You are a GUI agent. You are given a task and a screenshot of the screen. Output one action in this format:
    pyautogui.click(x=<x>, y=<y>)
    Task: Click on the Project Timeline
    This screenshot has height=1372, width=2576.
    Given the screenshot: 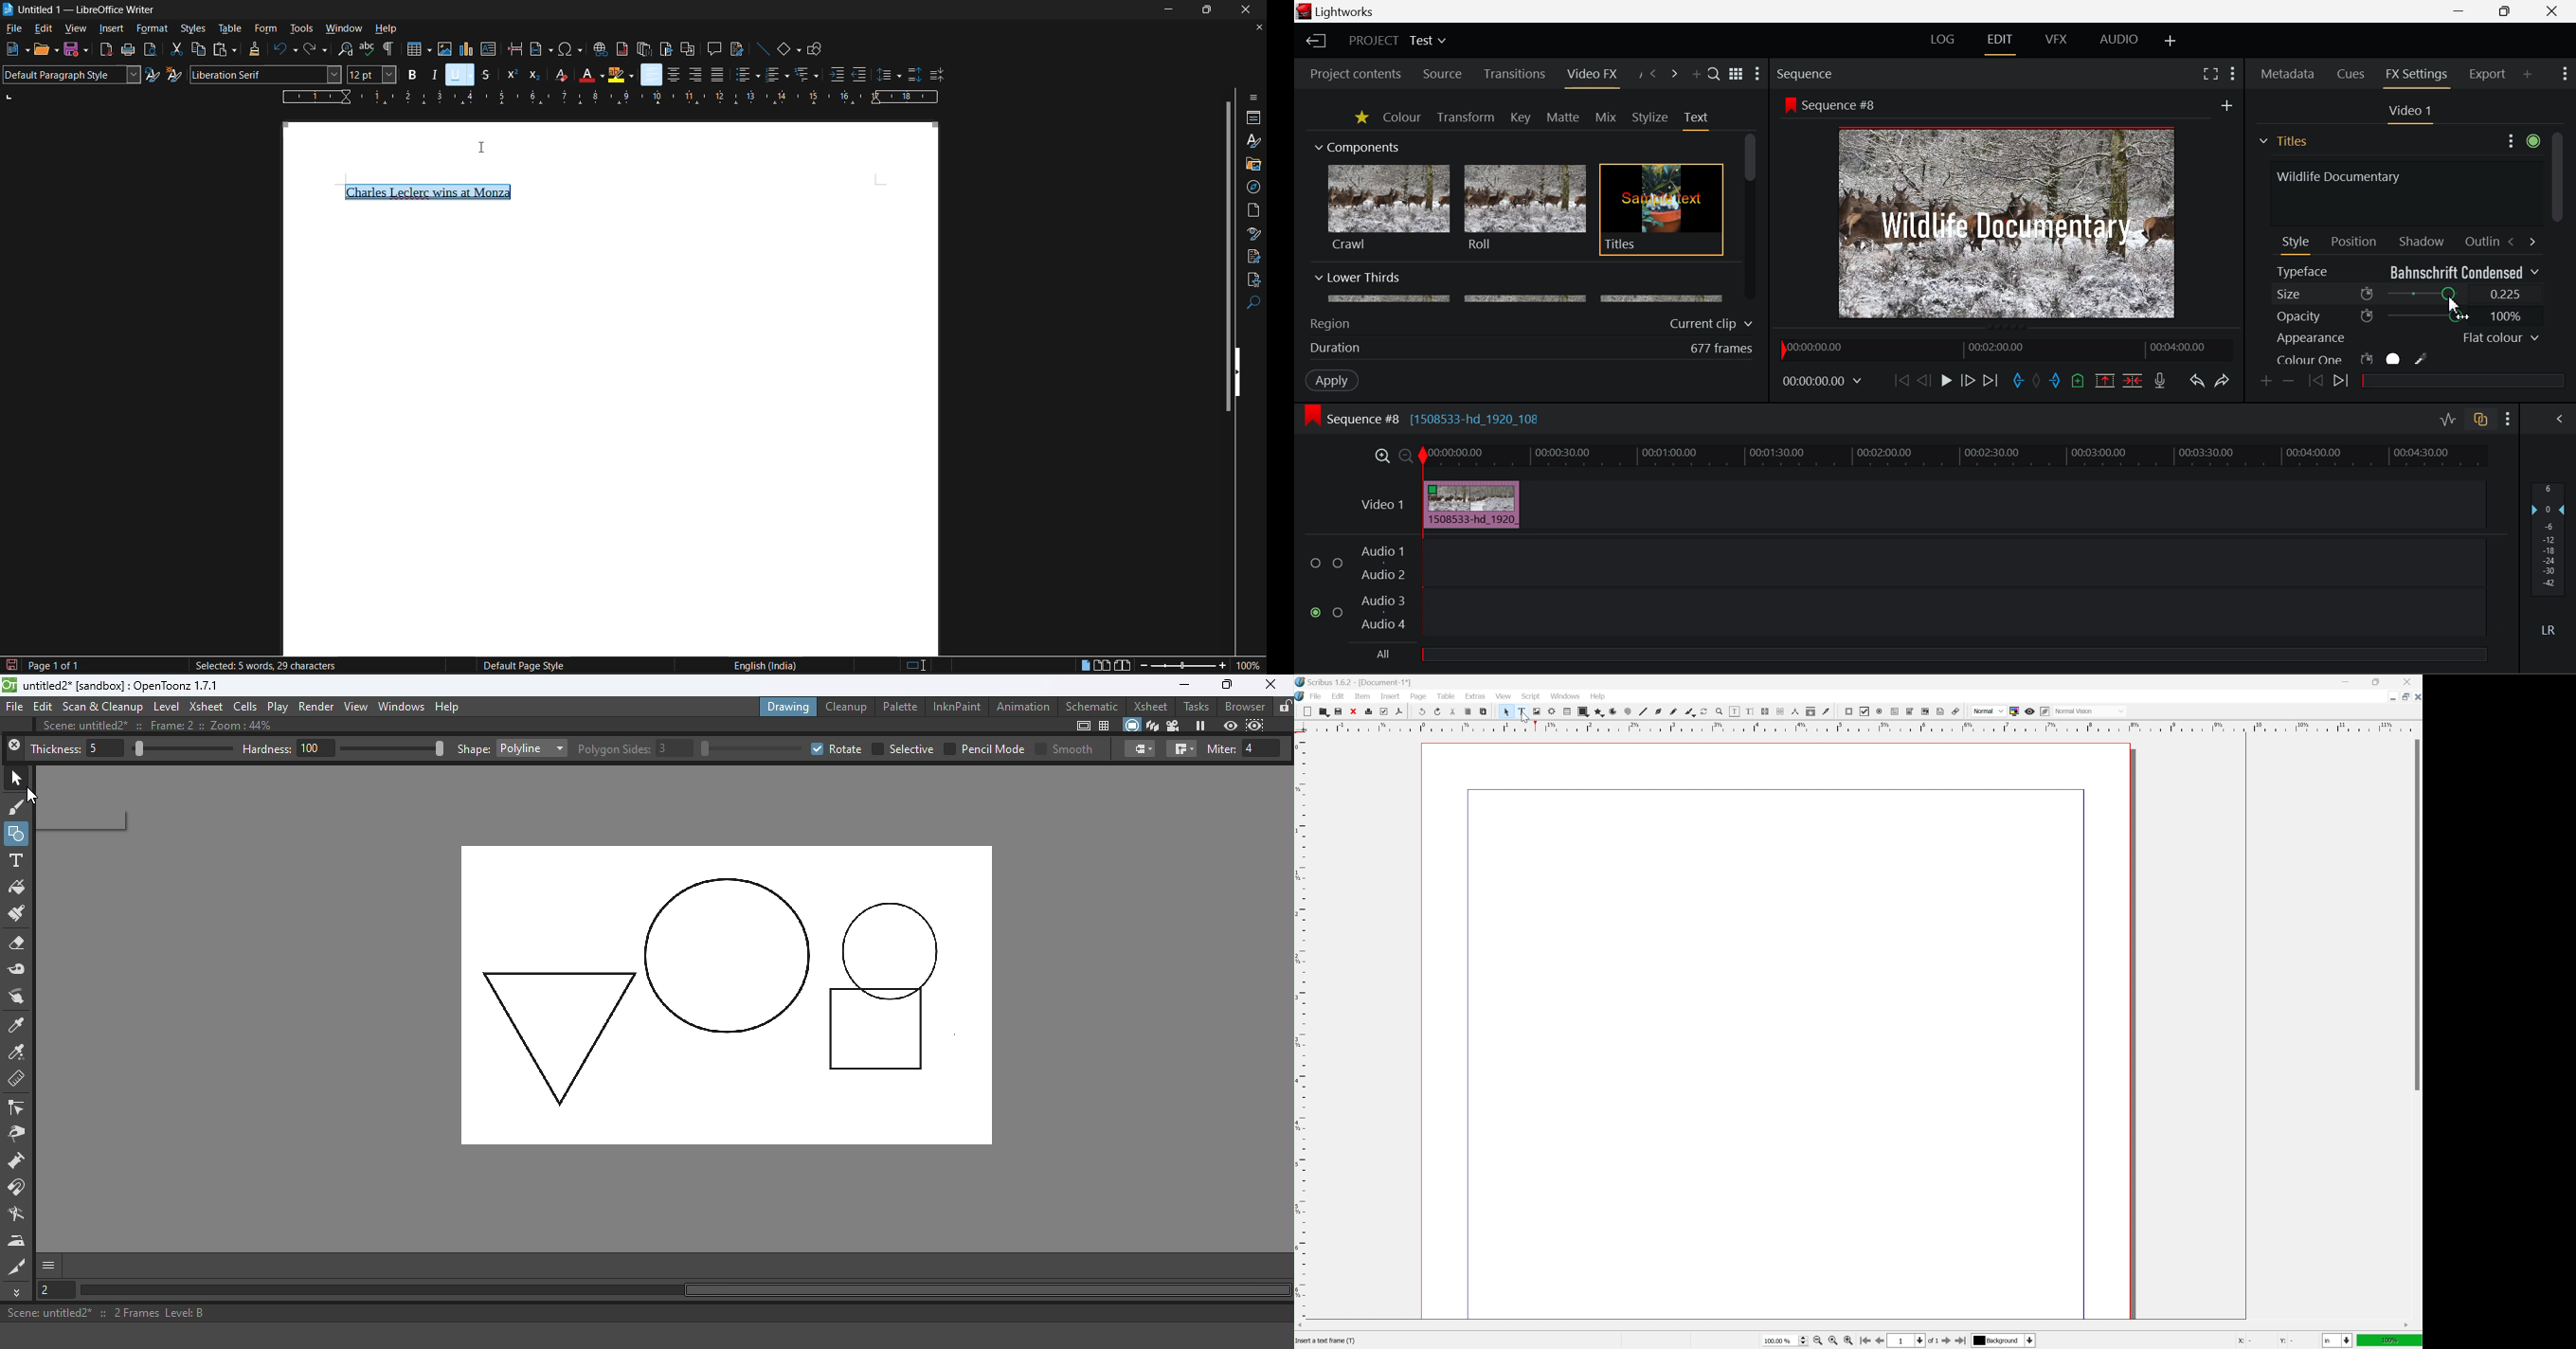 What is the action you would take?
    pyautogui.click(x=1955, y=457)
    